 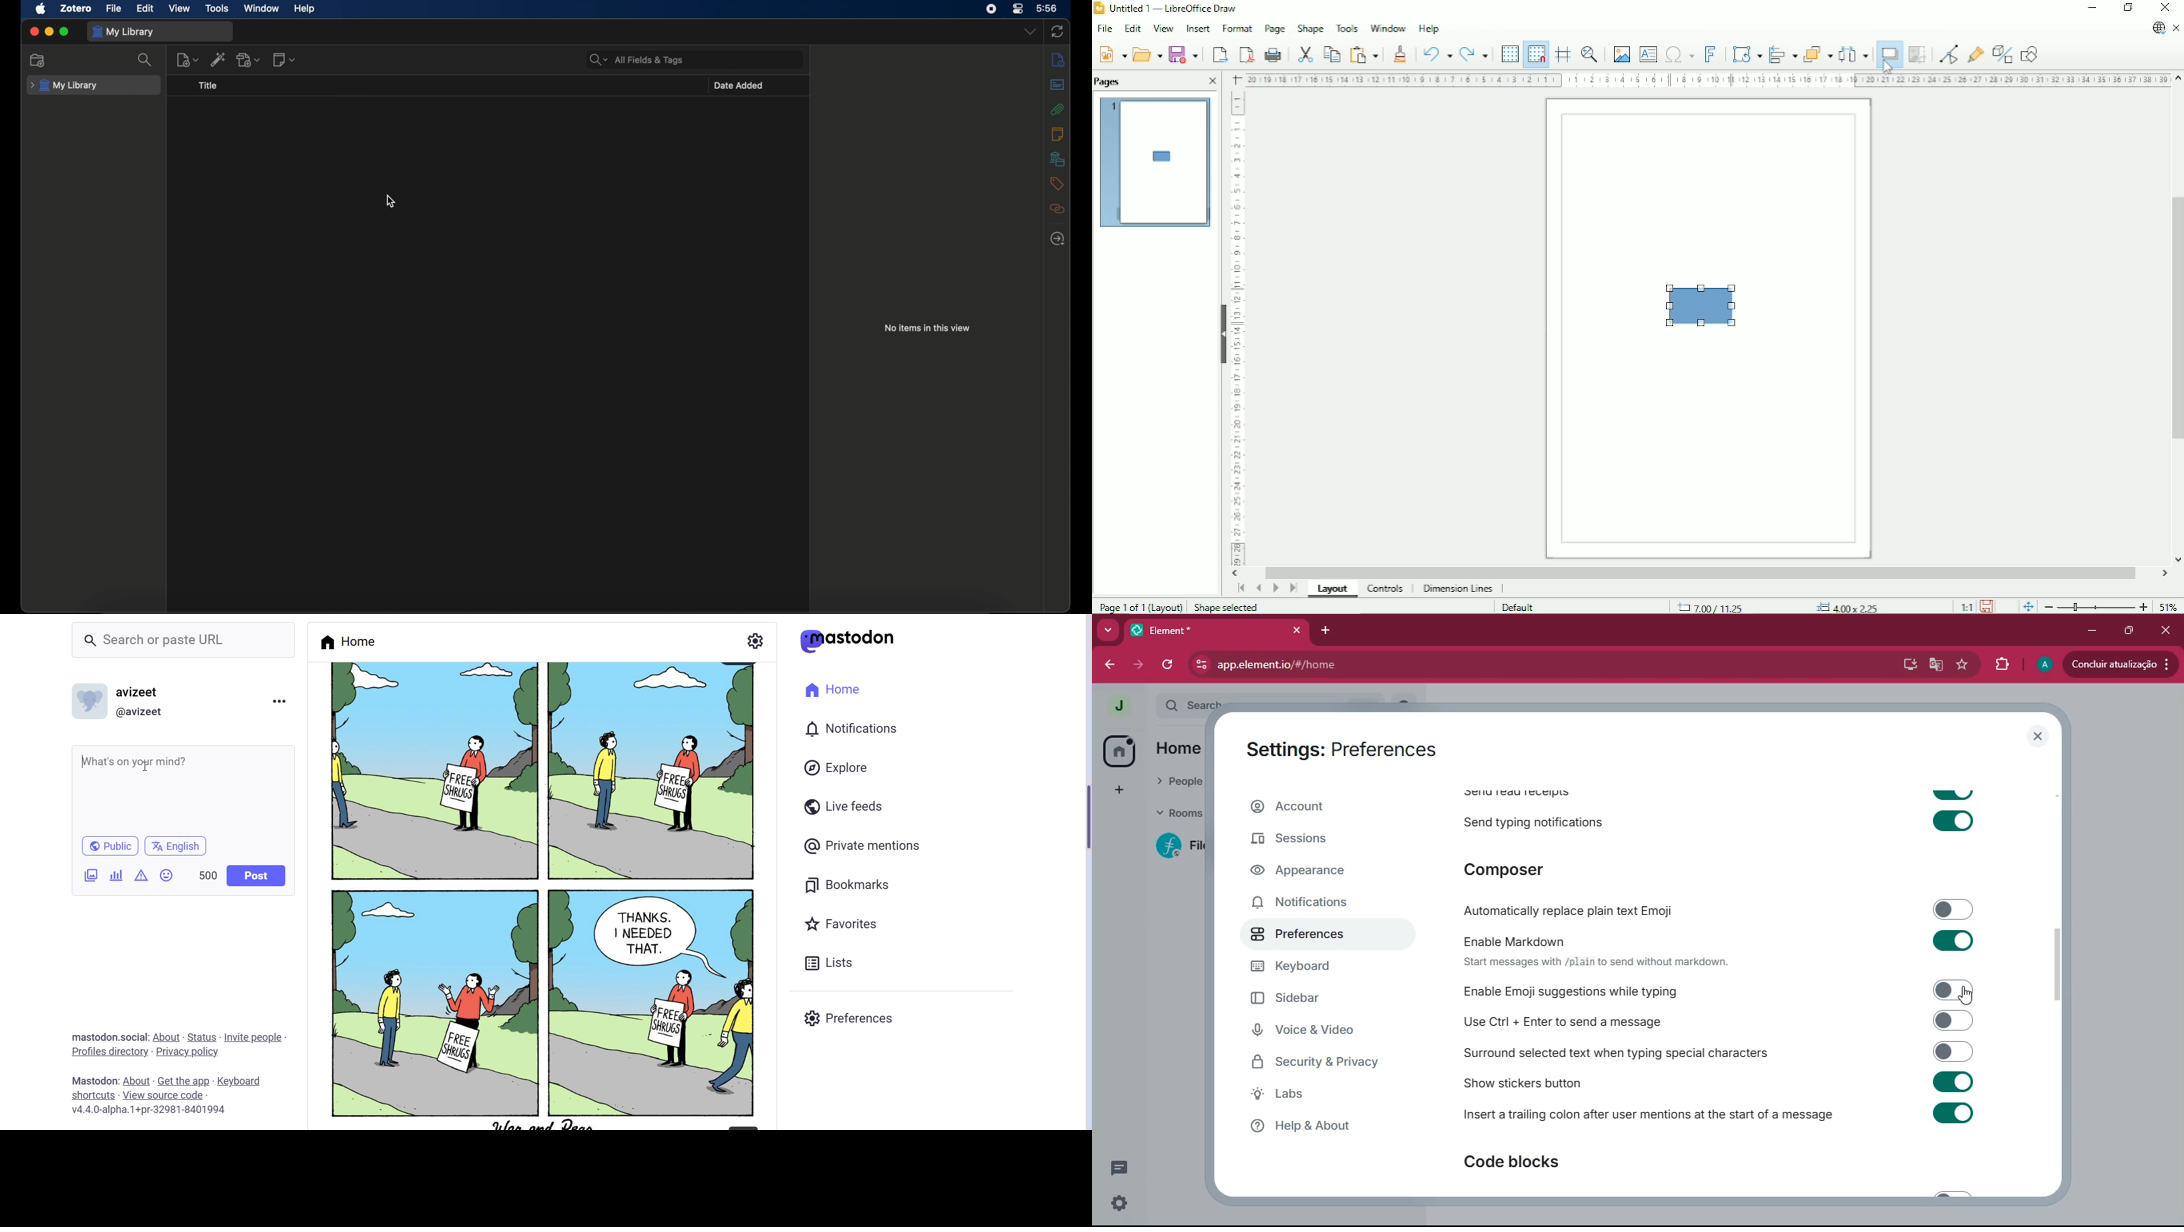 I want to click on code blocks, so click(x=1541, y=1164).